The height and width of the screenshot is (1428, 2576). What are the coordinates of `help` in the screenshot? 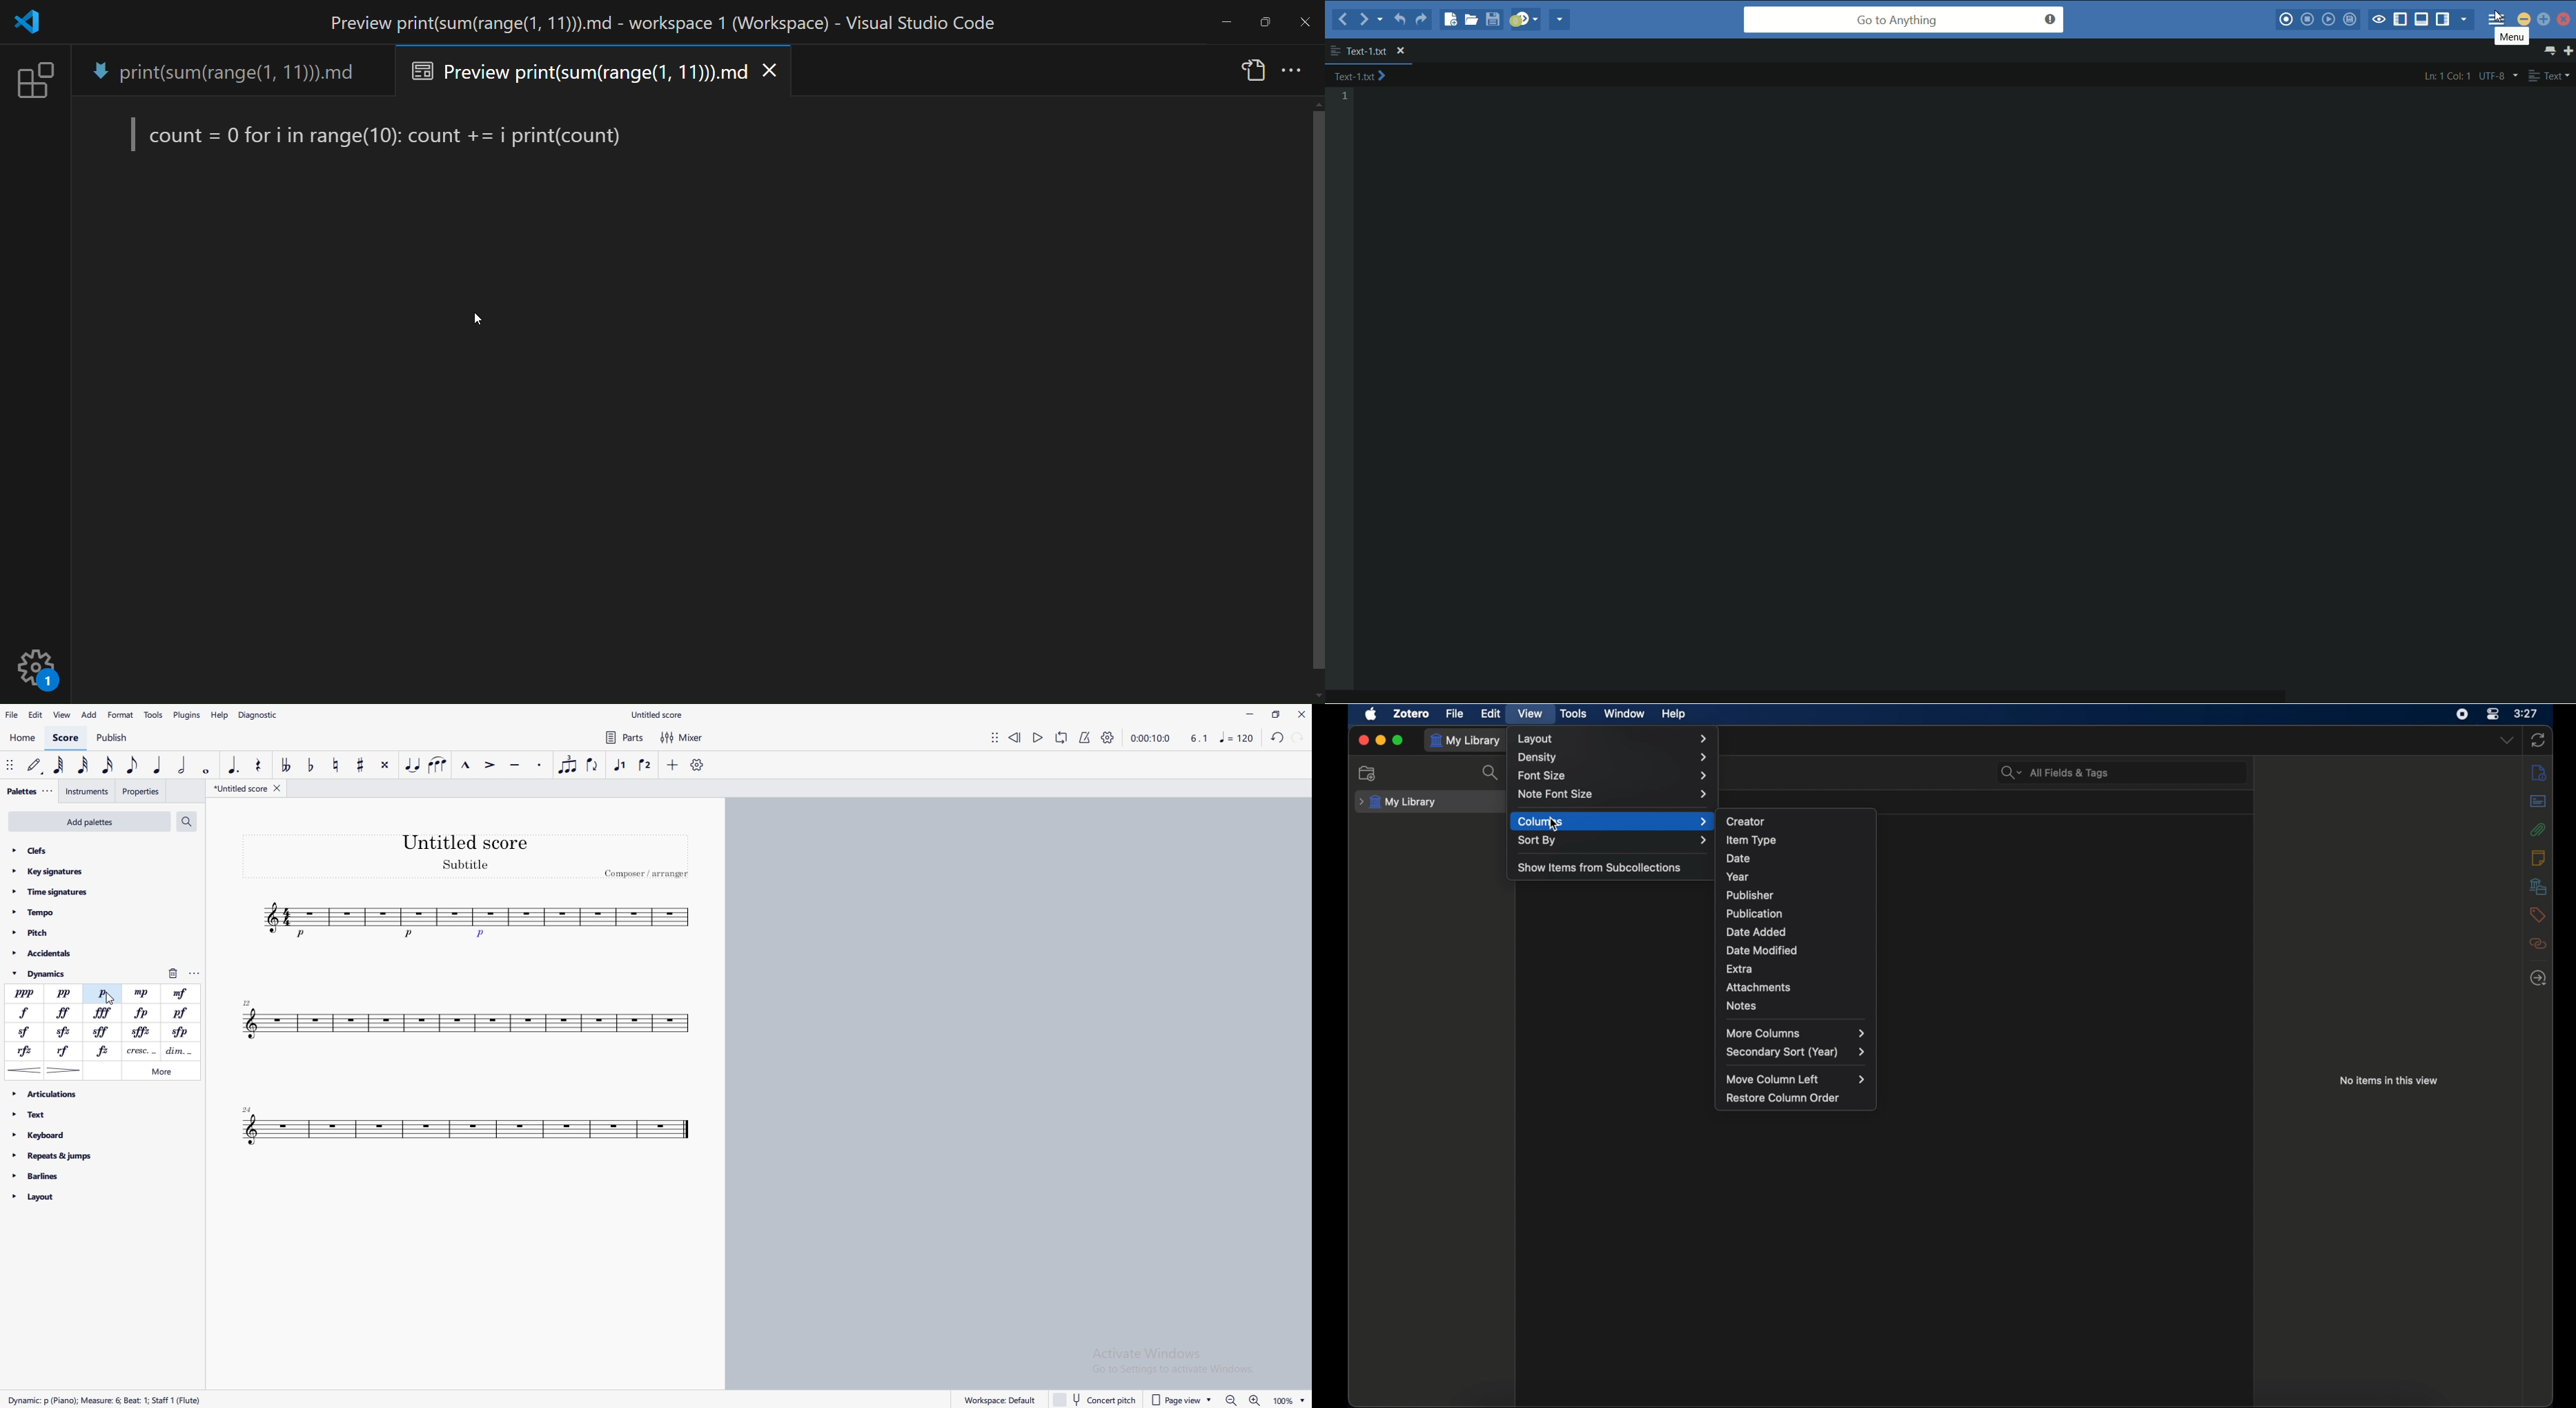 It's located at (219, 716).